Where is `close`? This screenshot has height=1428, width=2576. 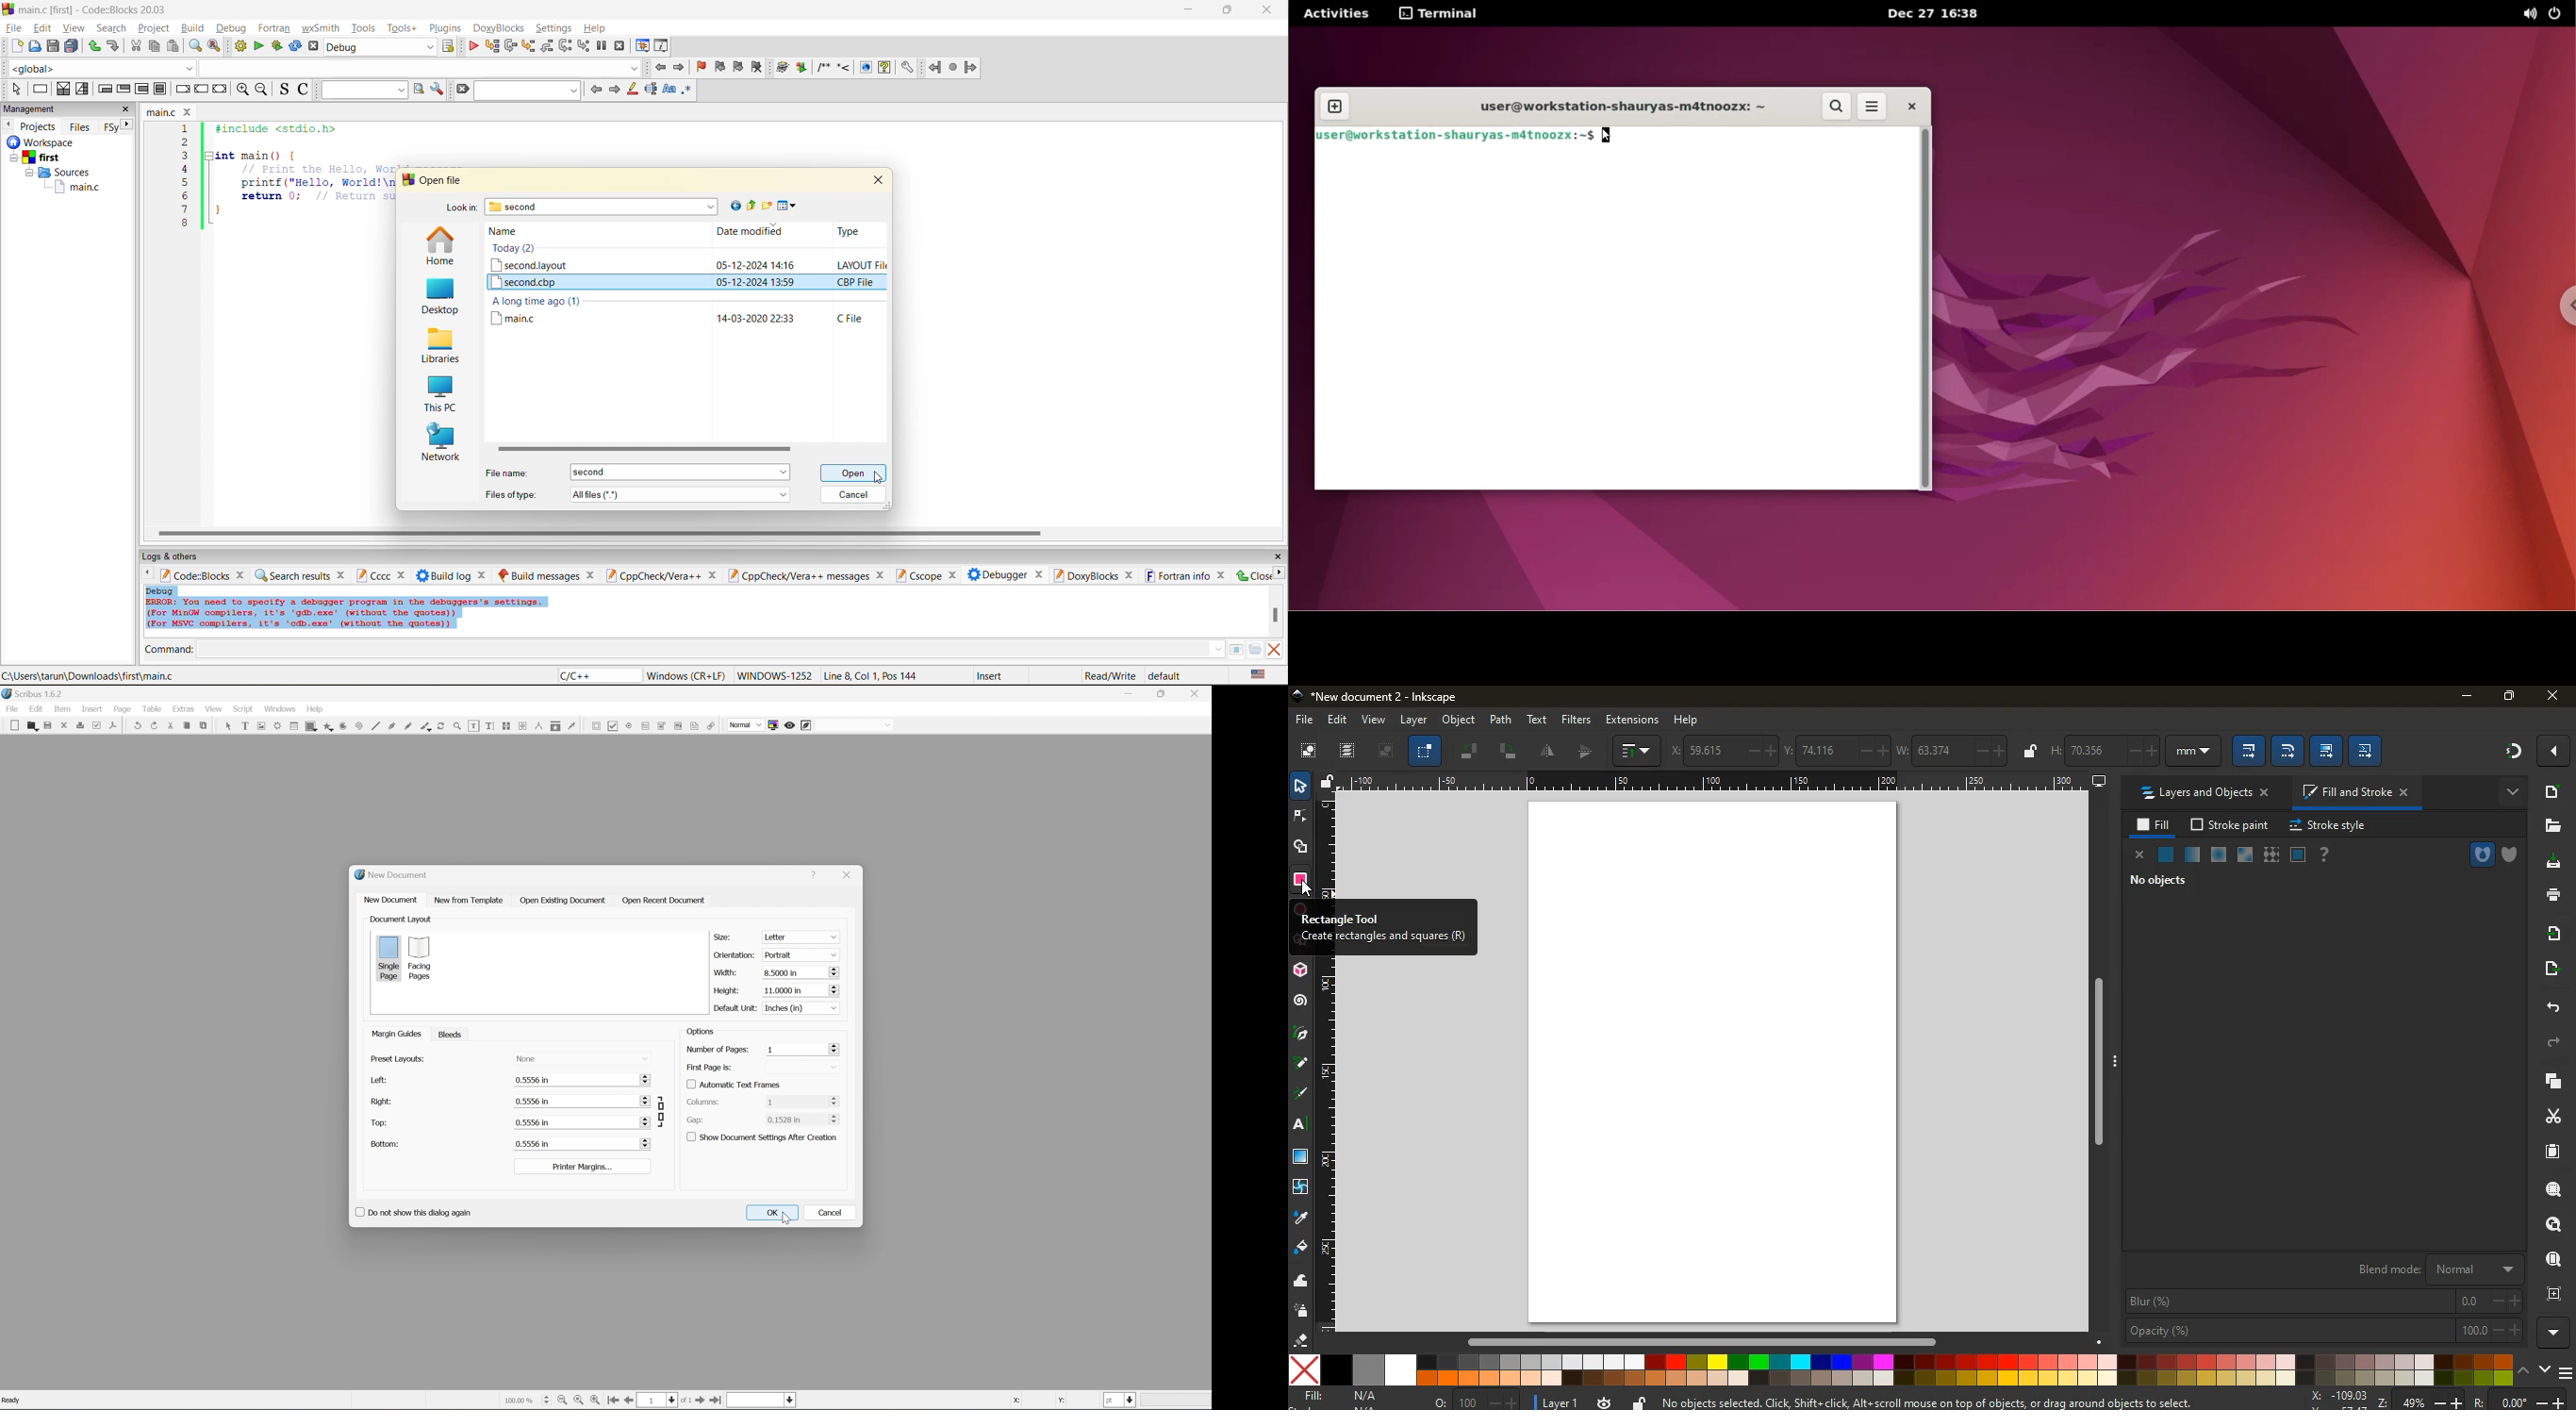
close is located at coordinates (484, 575).